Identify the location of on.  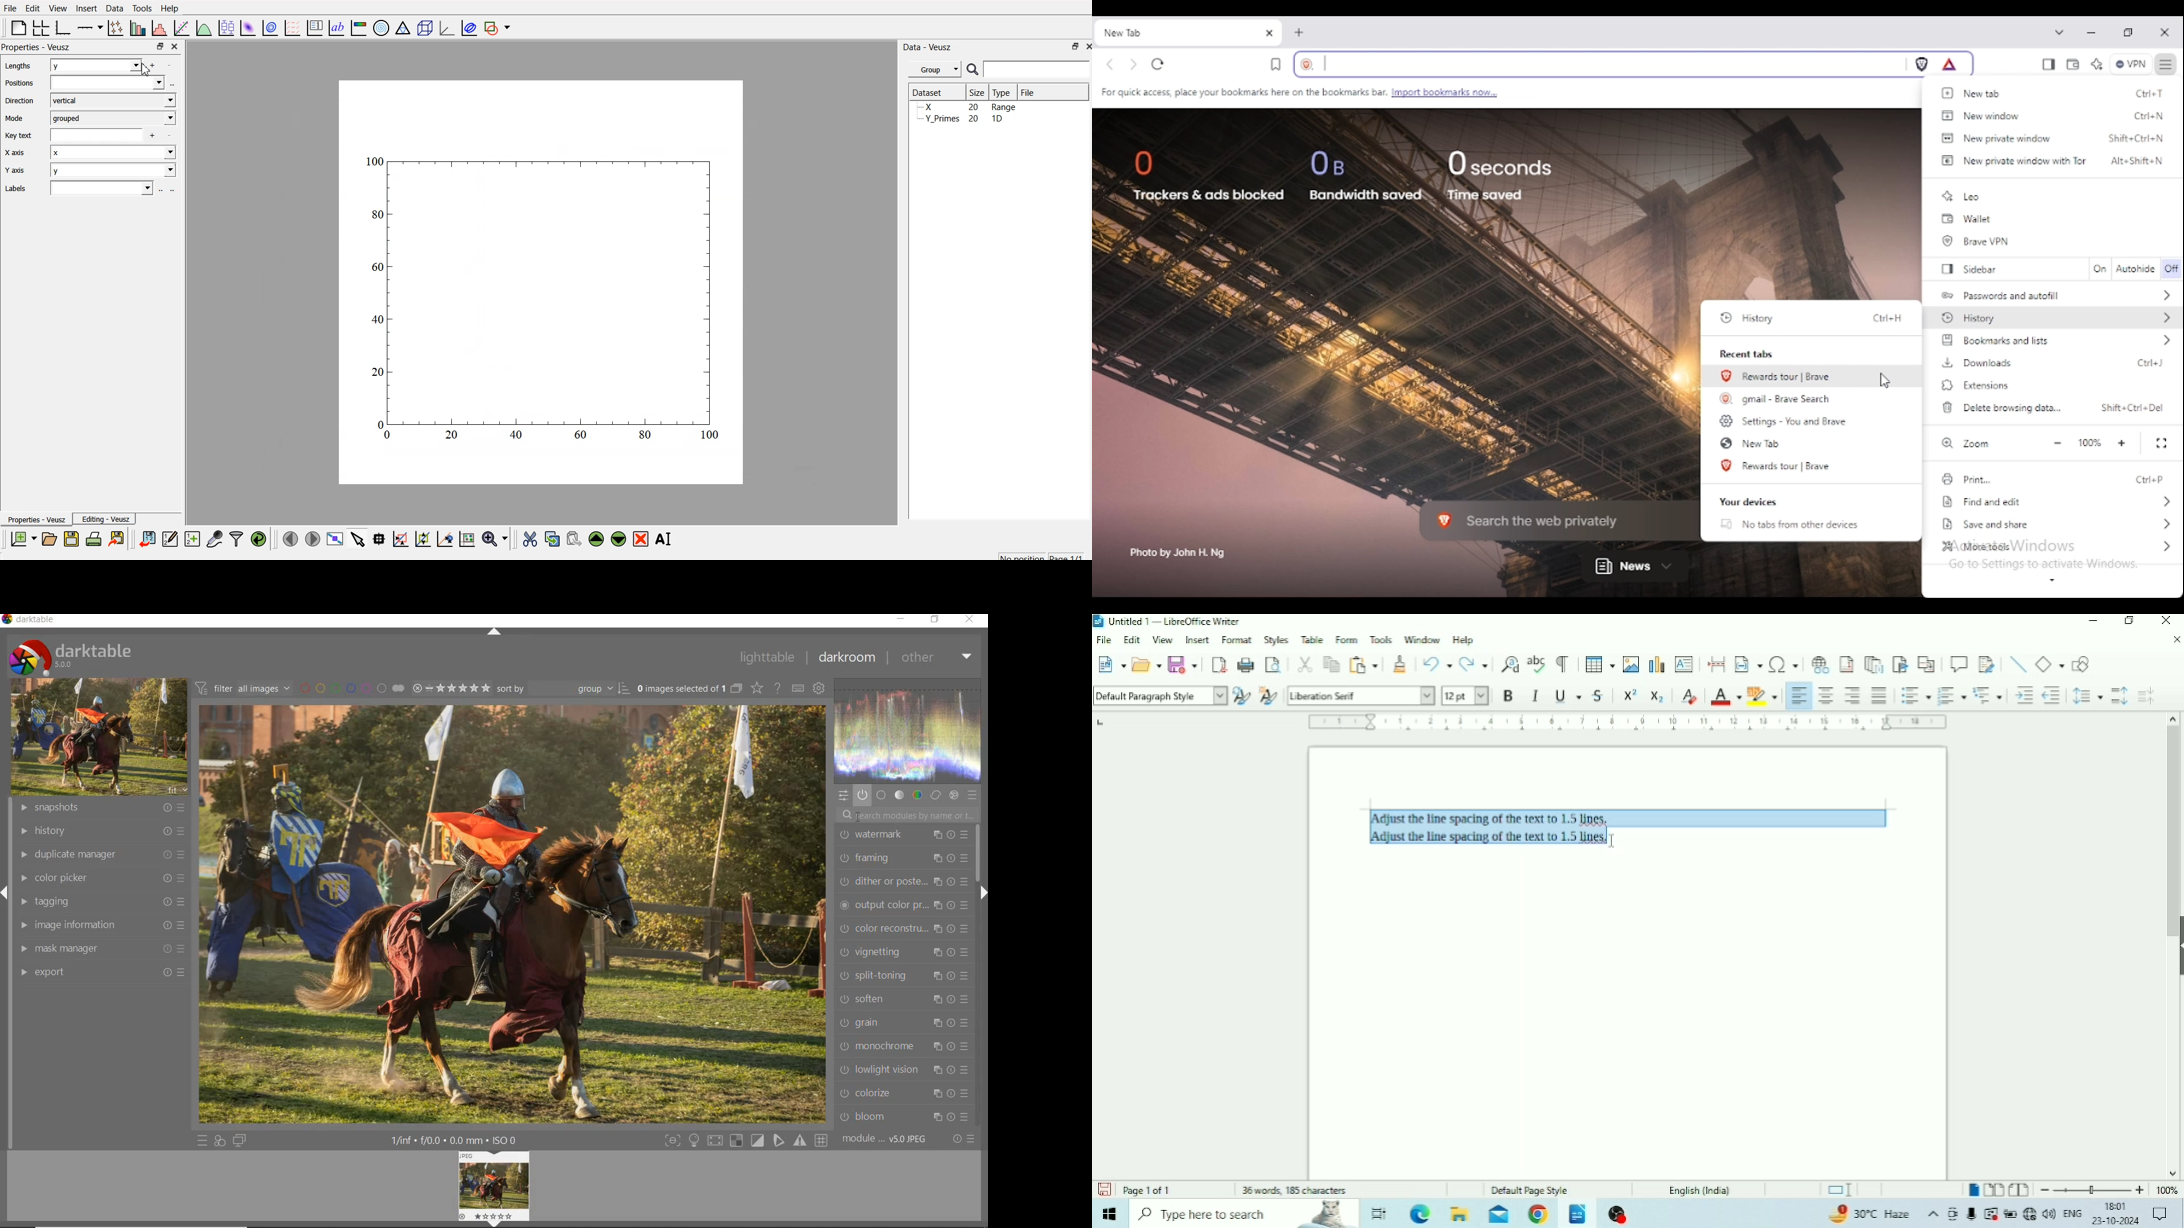
(2100, 269).